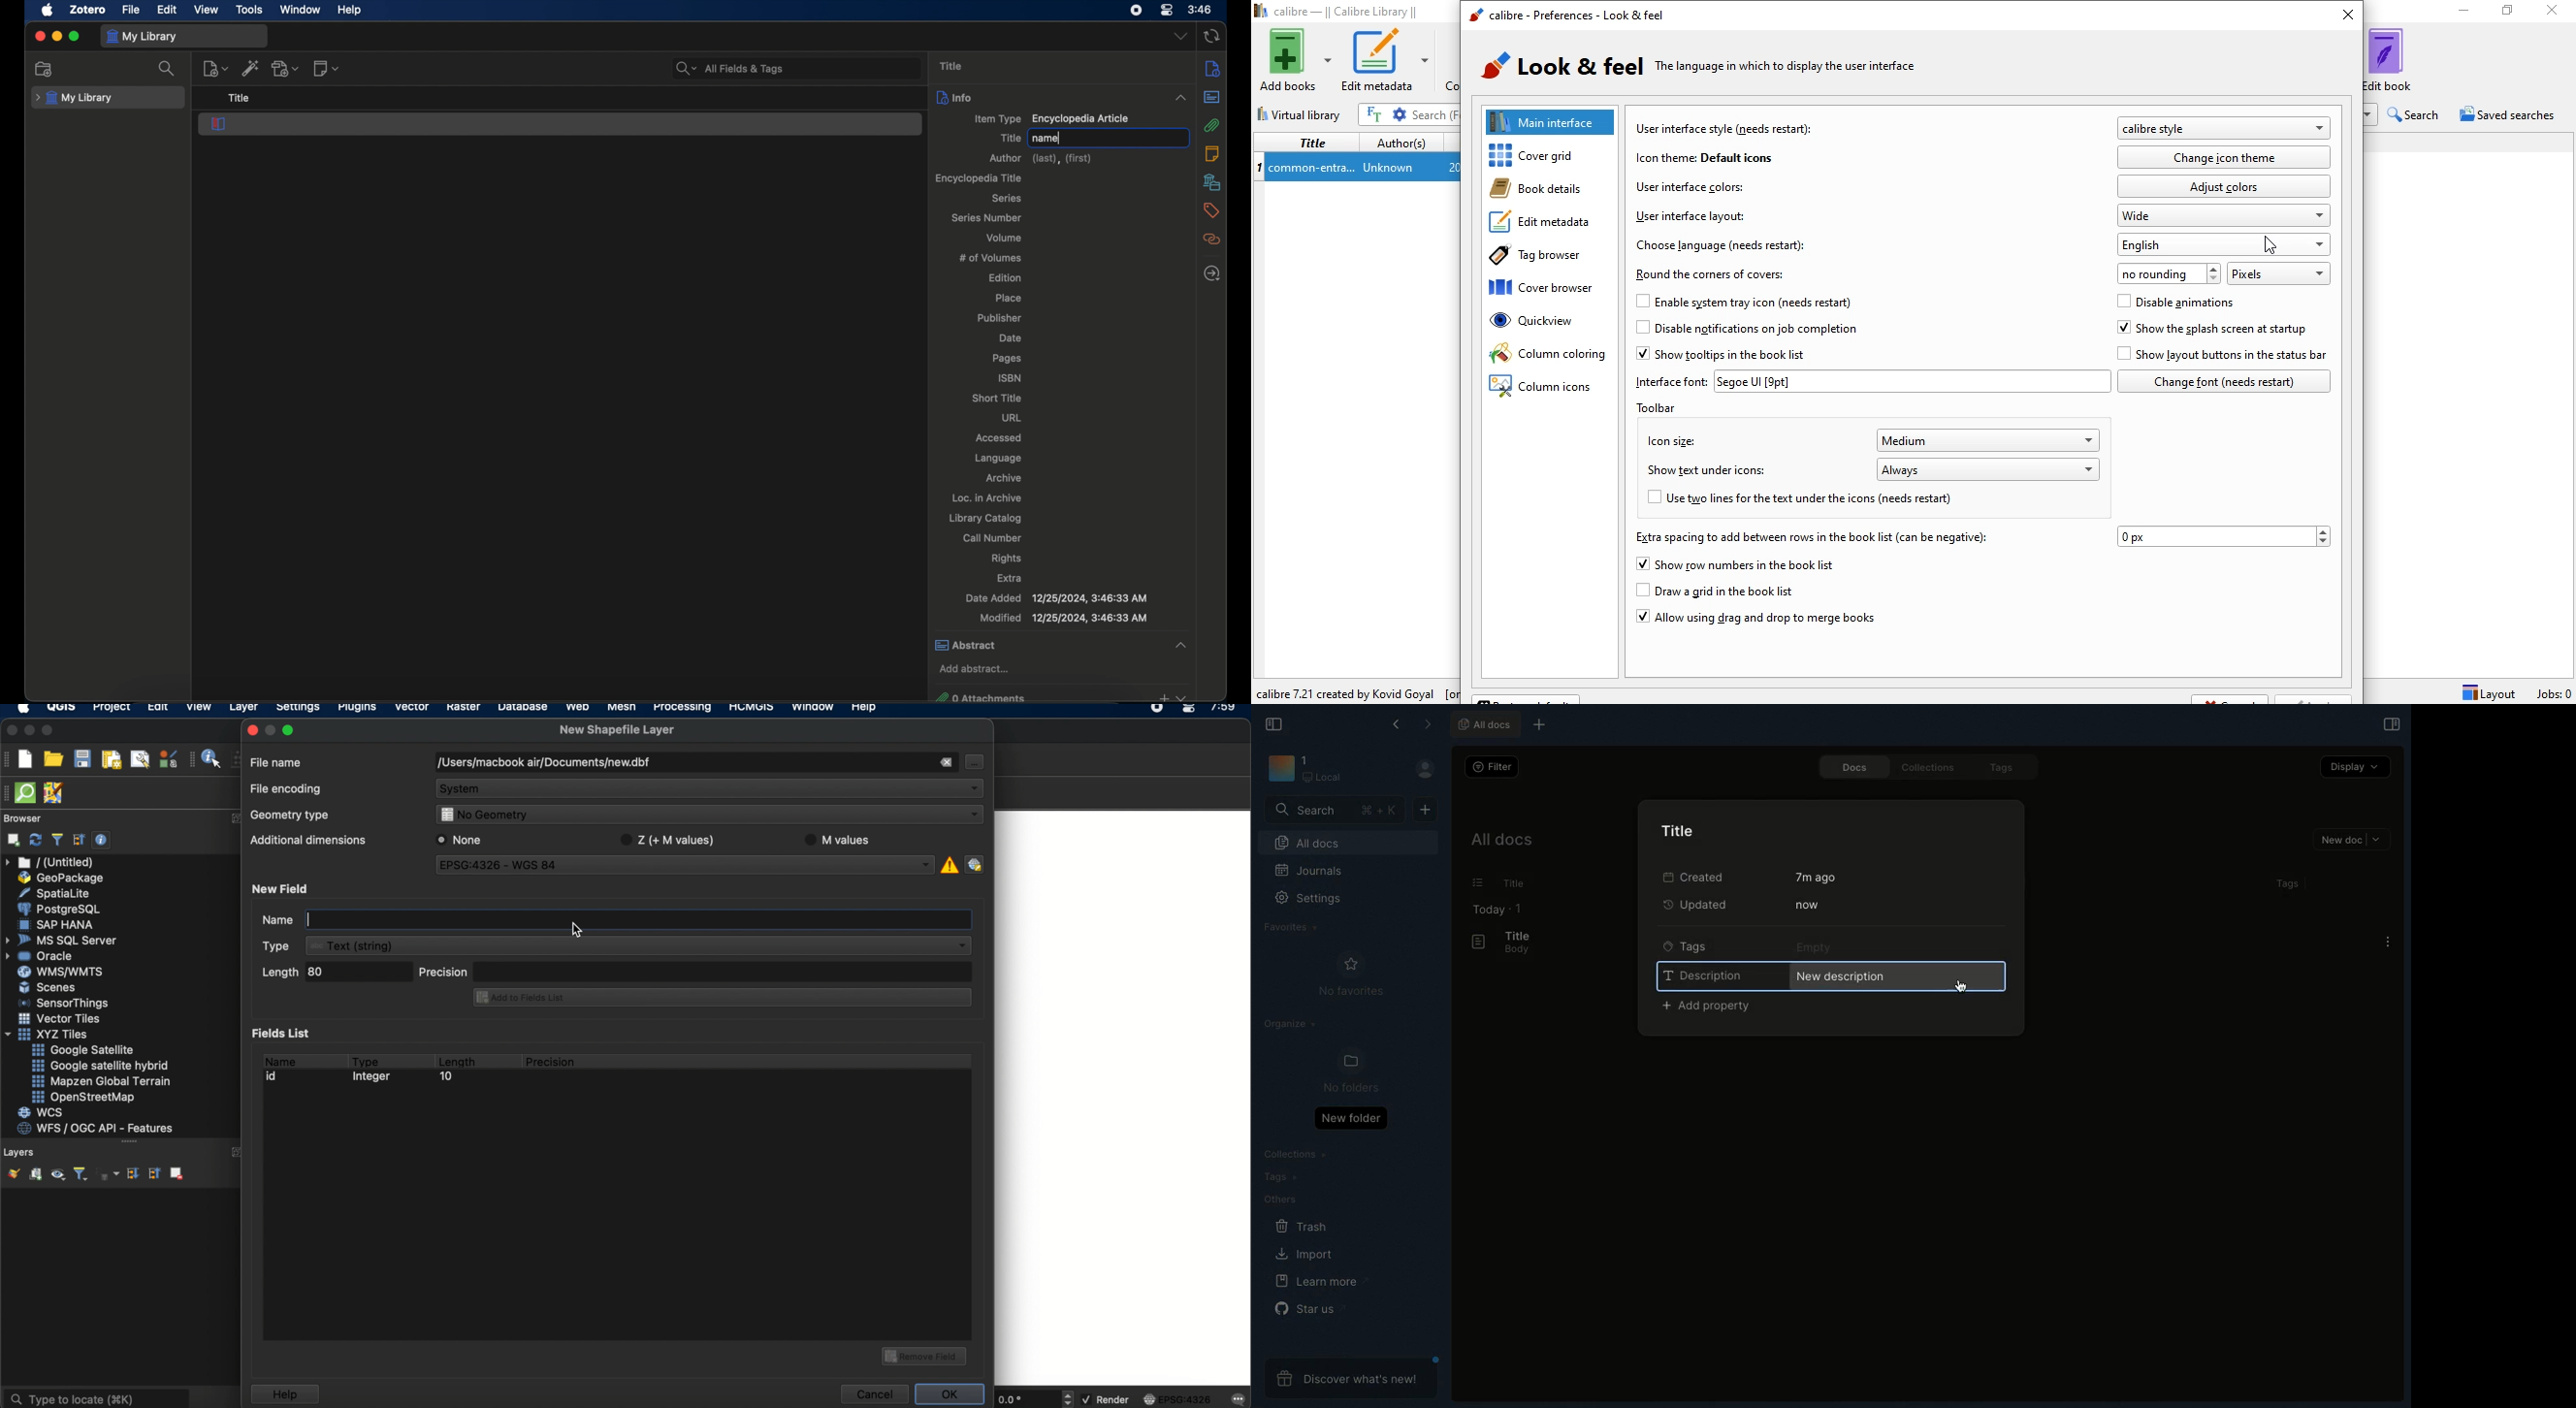 Image resolution: width=2576 pixels, height=1428 pixels. What do you see at coordinates (1061, 644) in the screenshot?
I see `abstract` at bounding box center [1061, 644].